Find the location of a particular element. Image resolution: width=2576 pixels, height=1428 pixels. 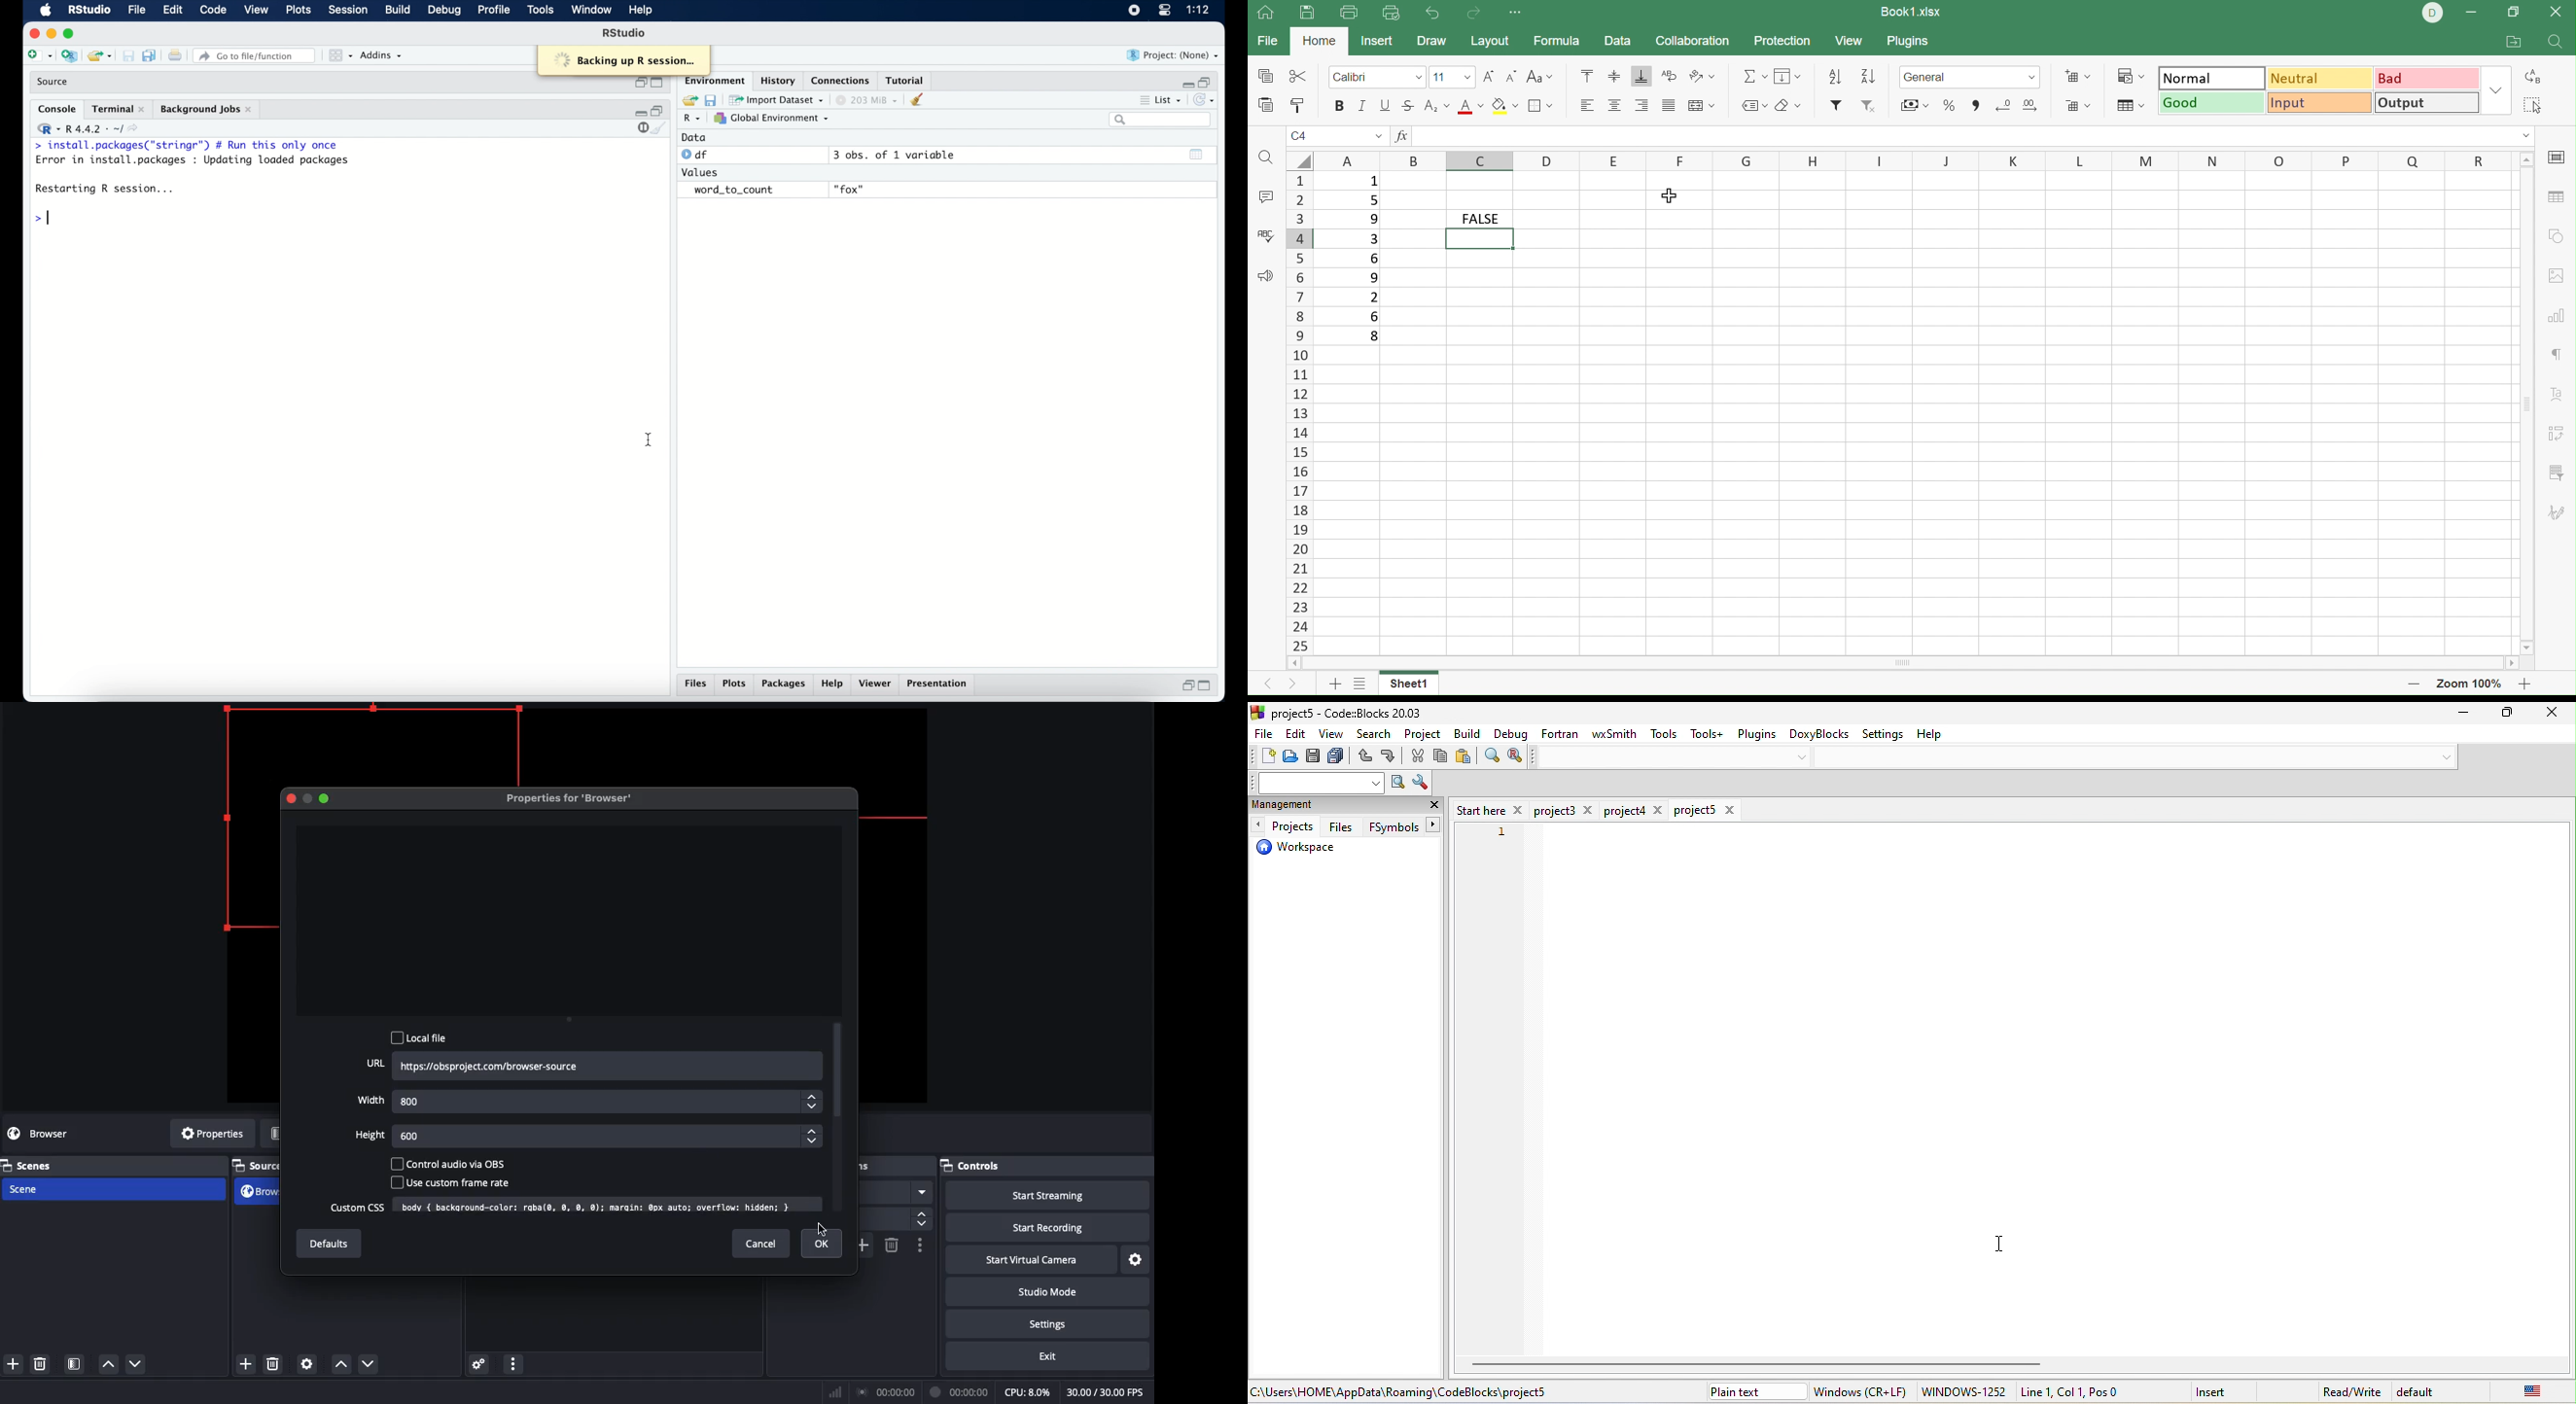

Feedback & support is located at coordinates (1265, 275).